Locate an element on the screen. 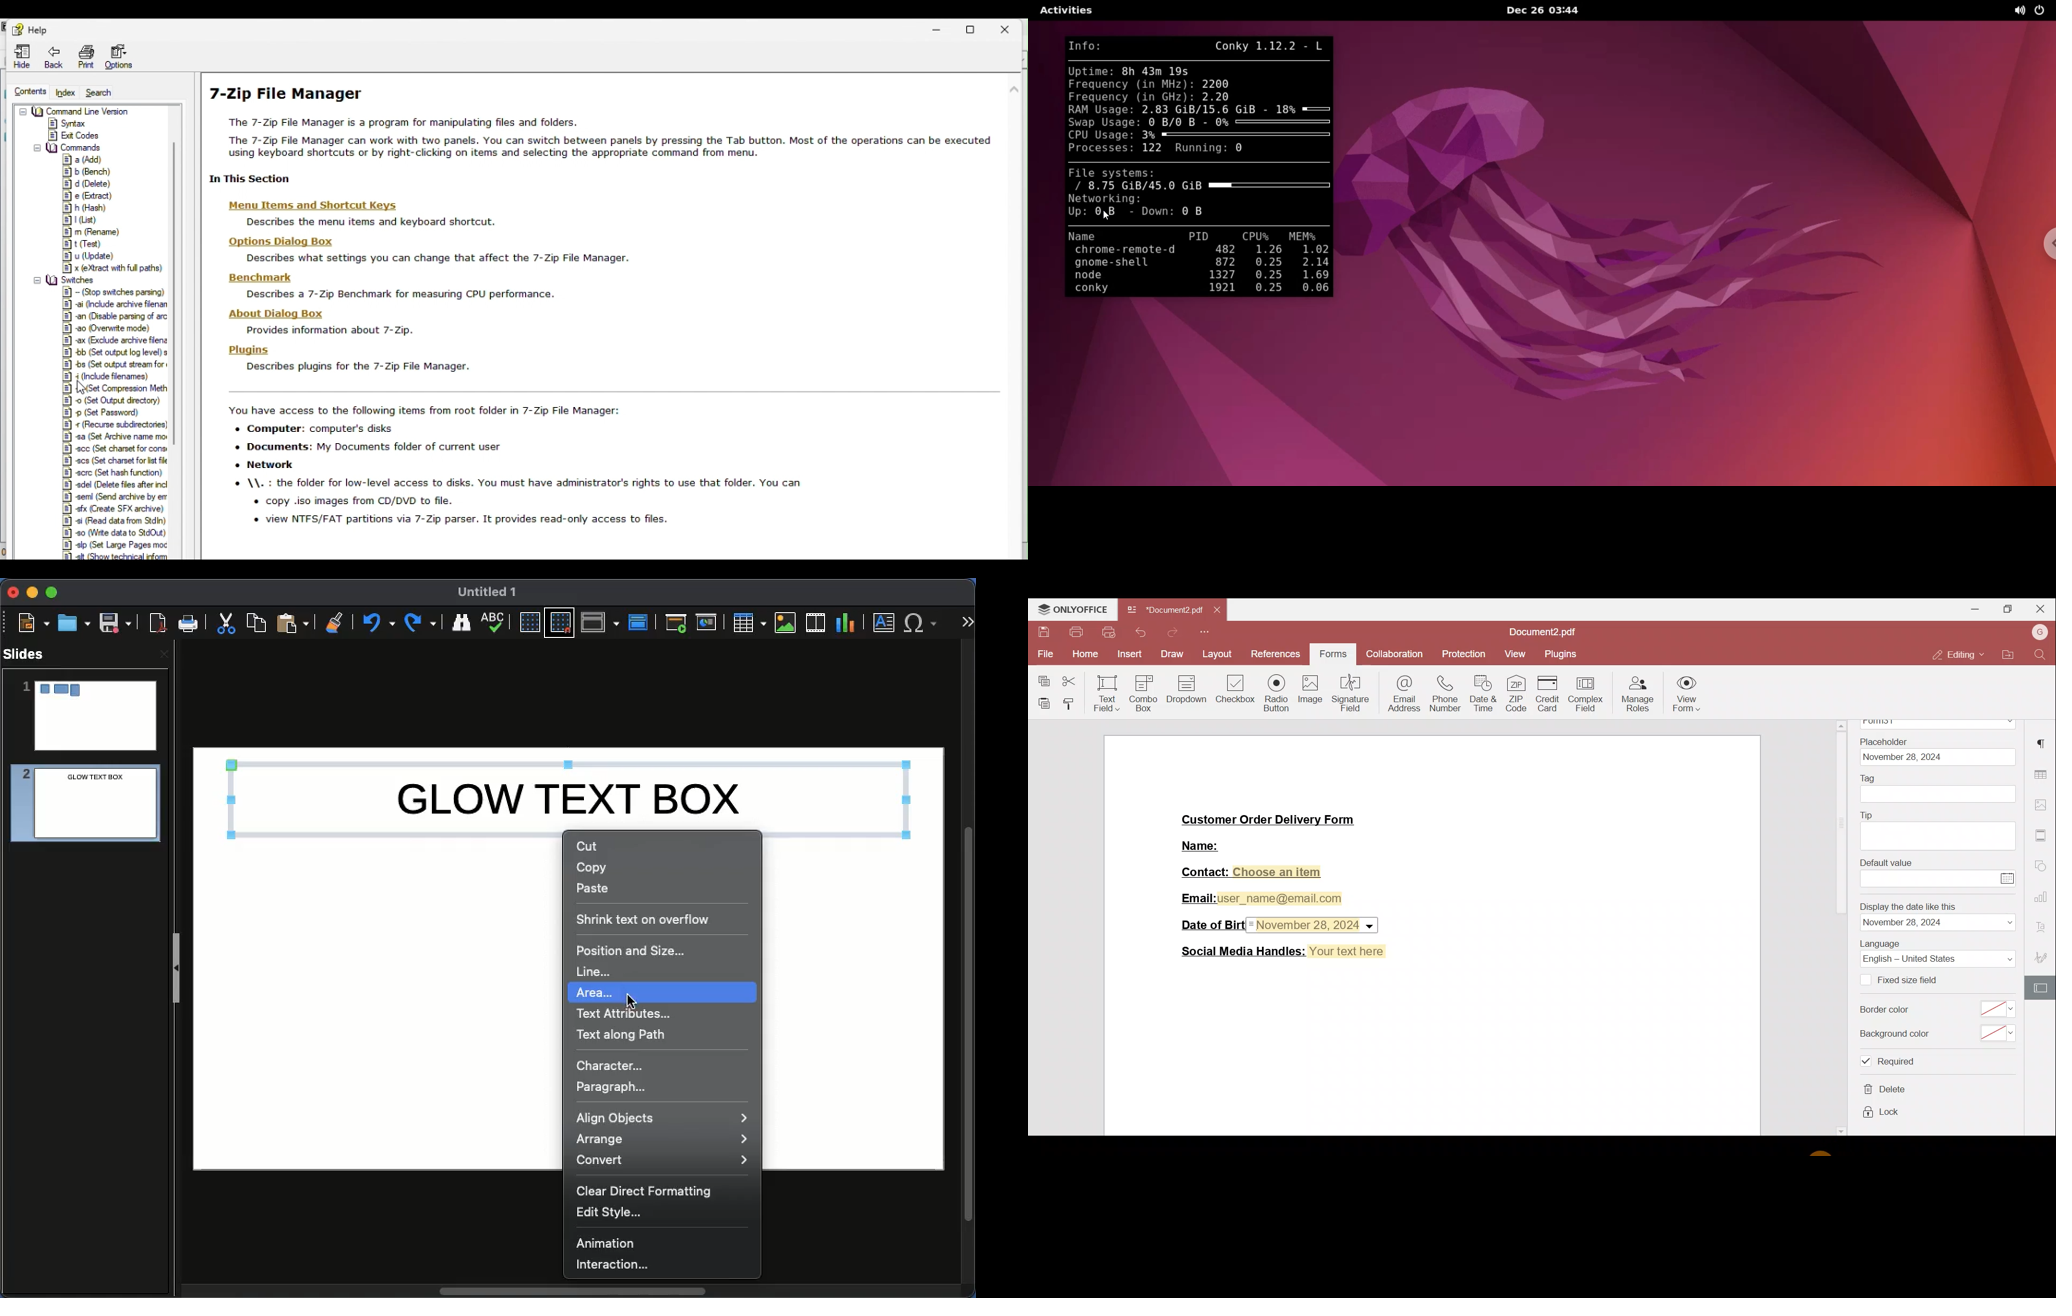  Copy is located at coordinates (256, 622).